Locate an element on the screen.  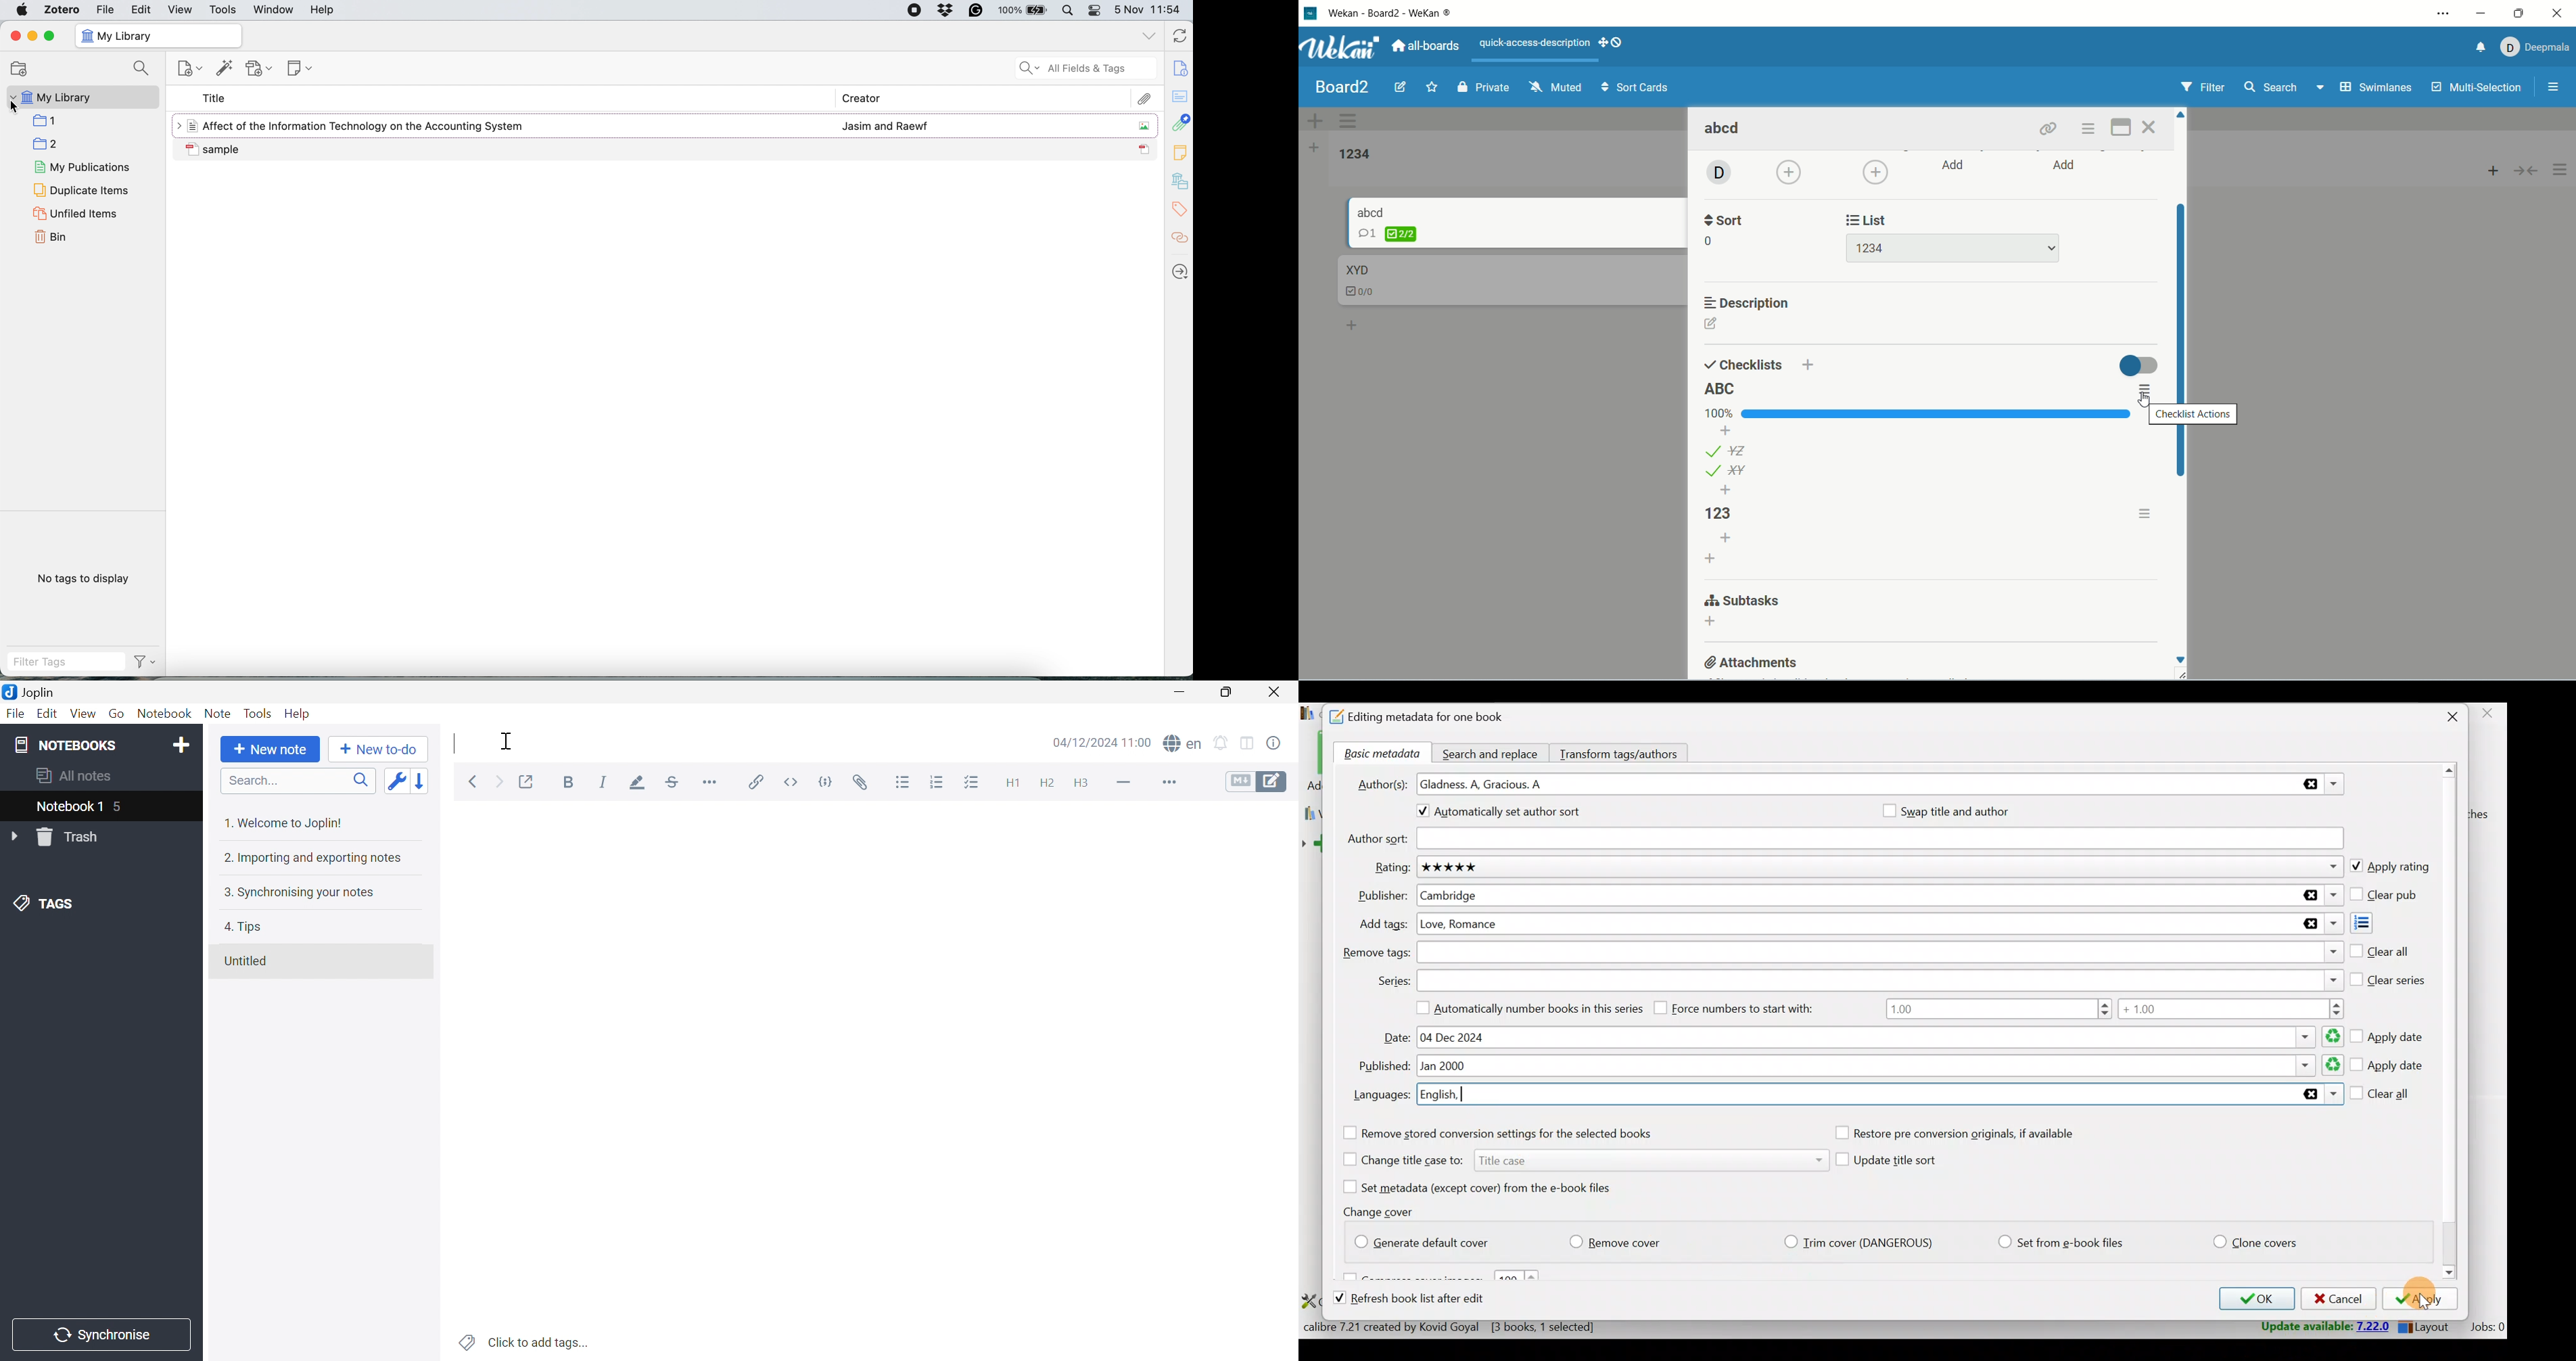
Languages is located at coordinates (1880, 1096).